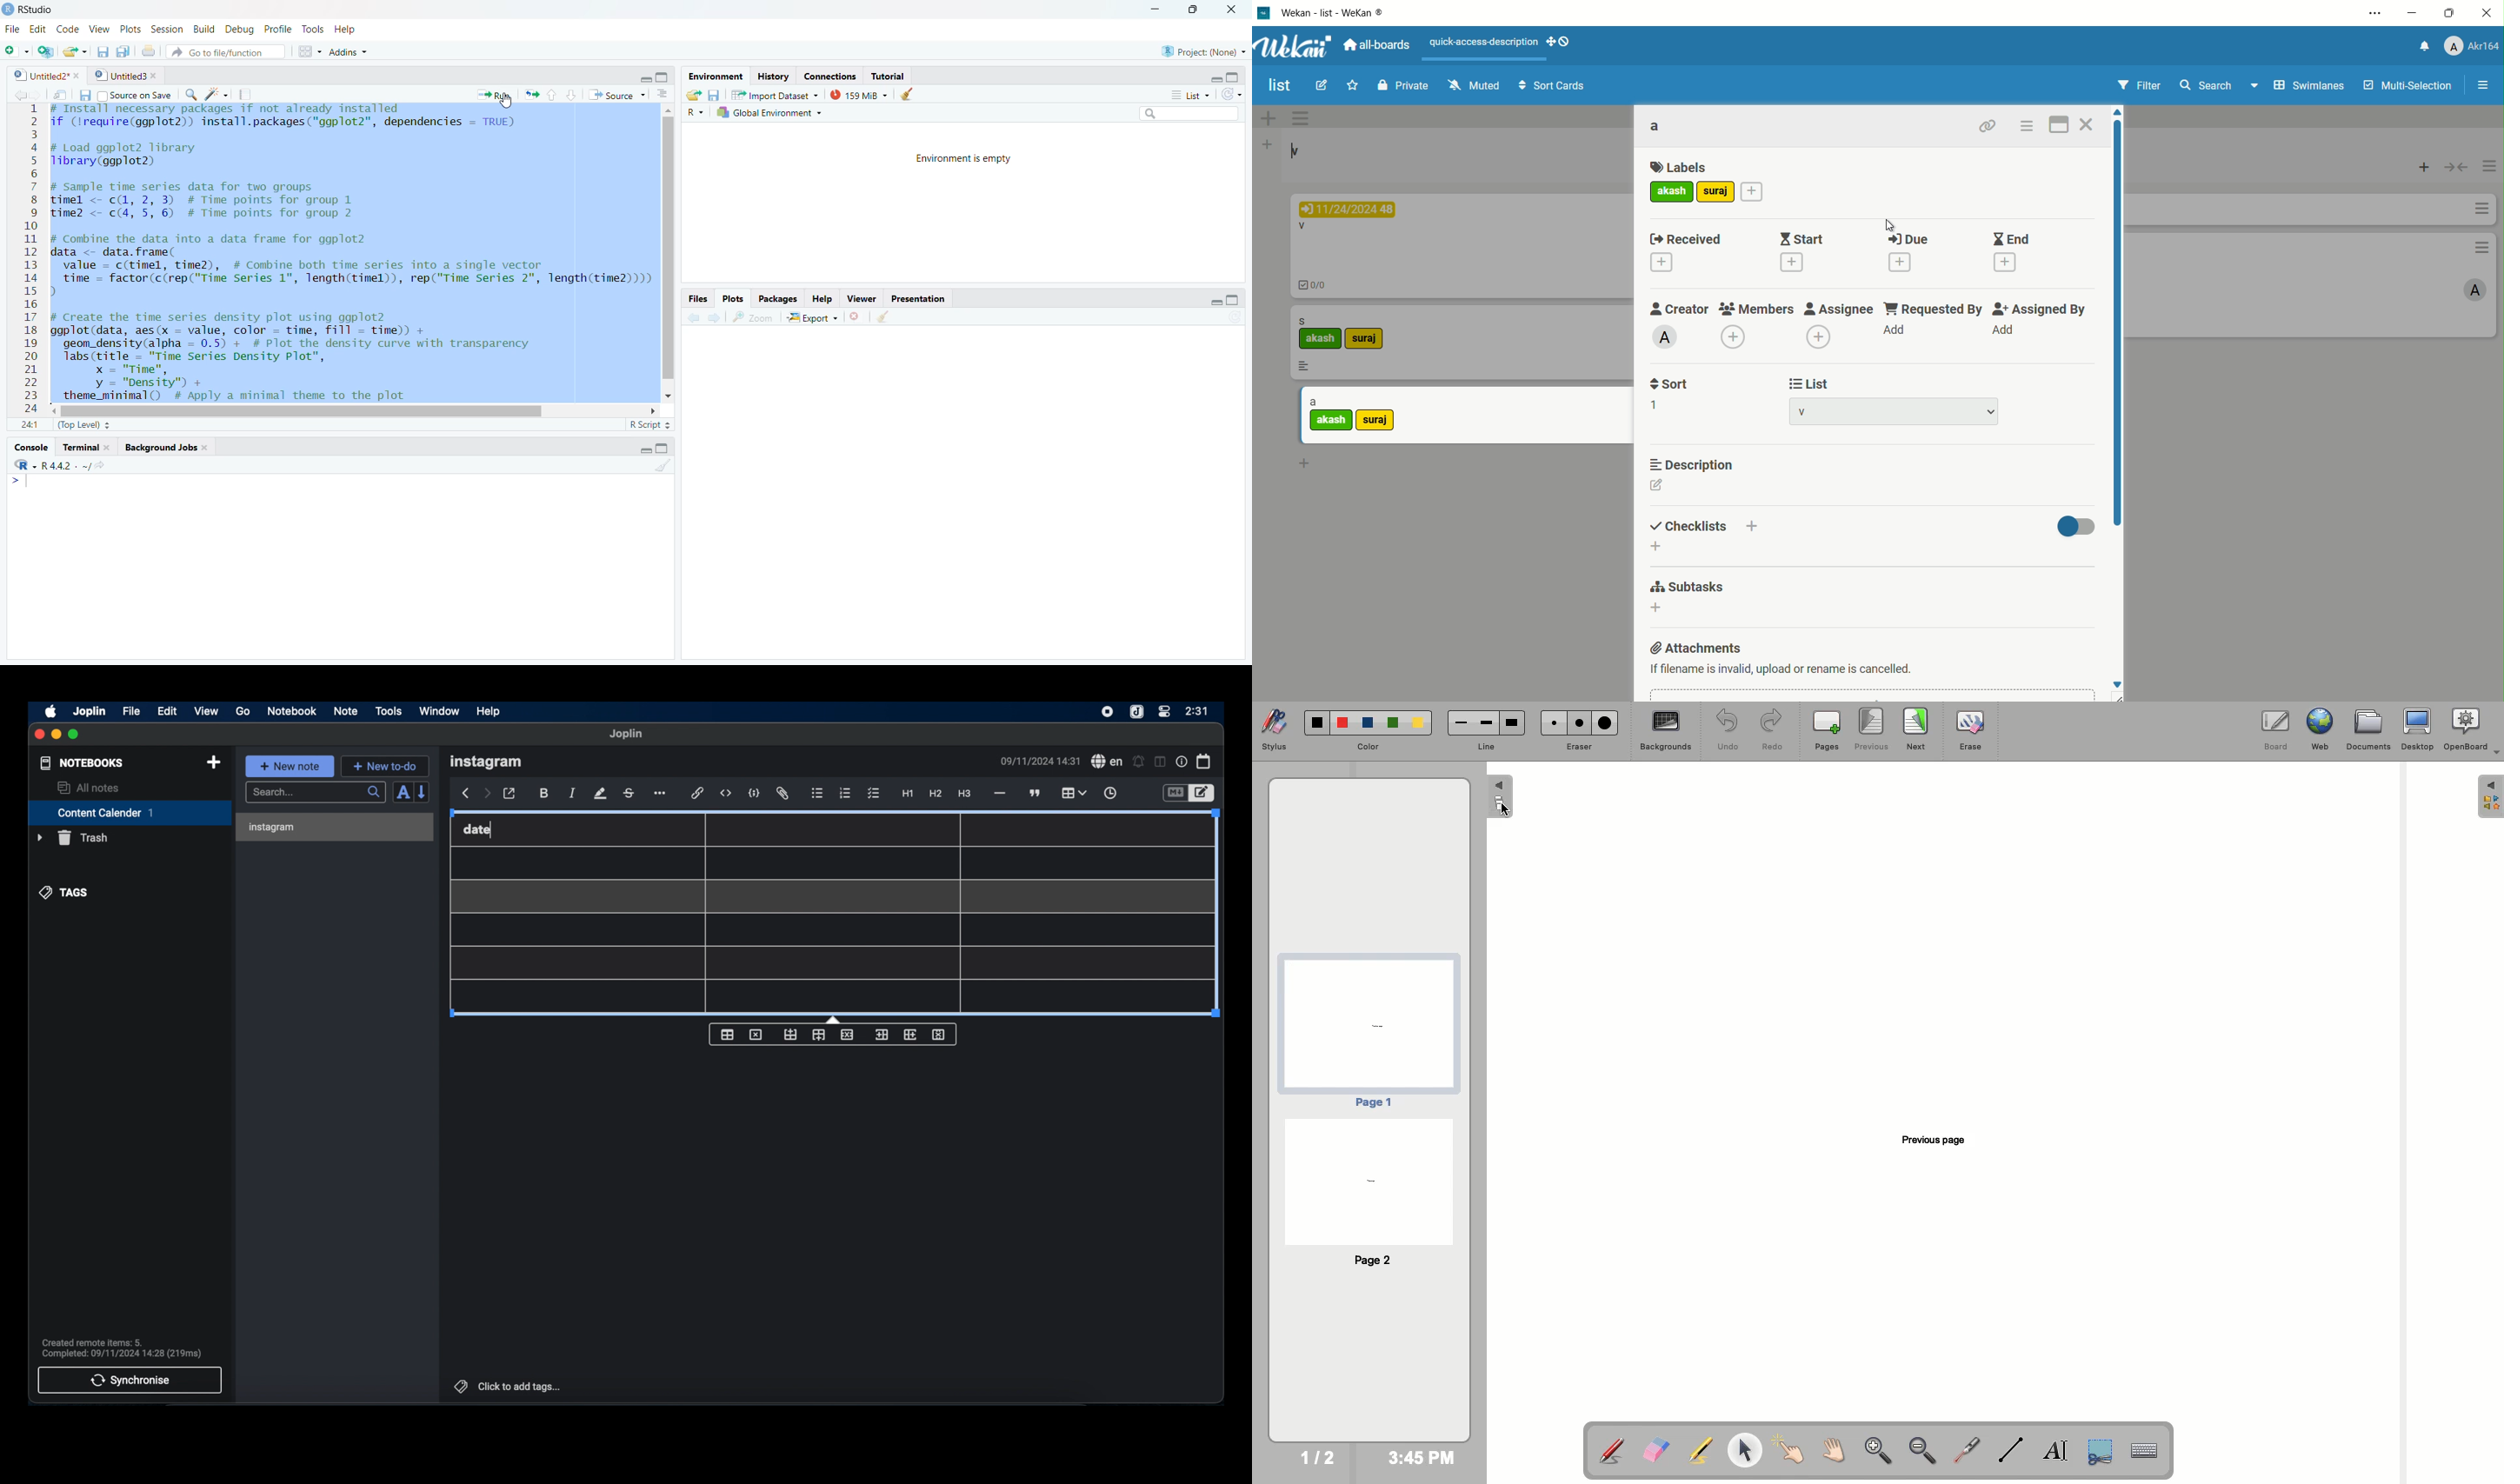 The width and height of the screenshot is (2520, 1484). I want to click on Due, so click(1917, 240).